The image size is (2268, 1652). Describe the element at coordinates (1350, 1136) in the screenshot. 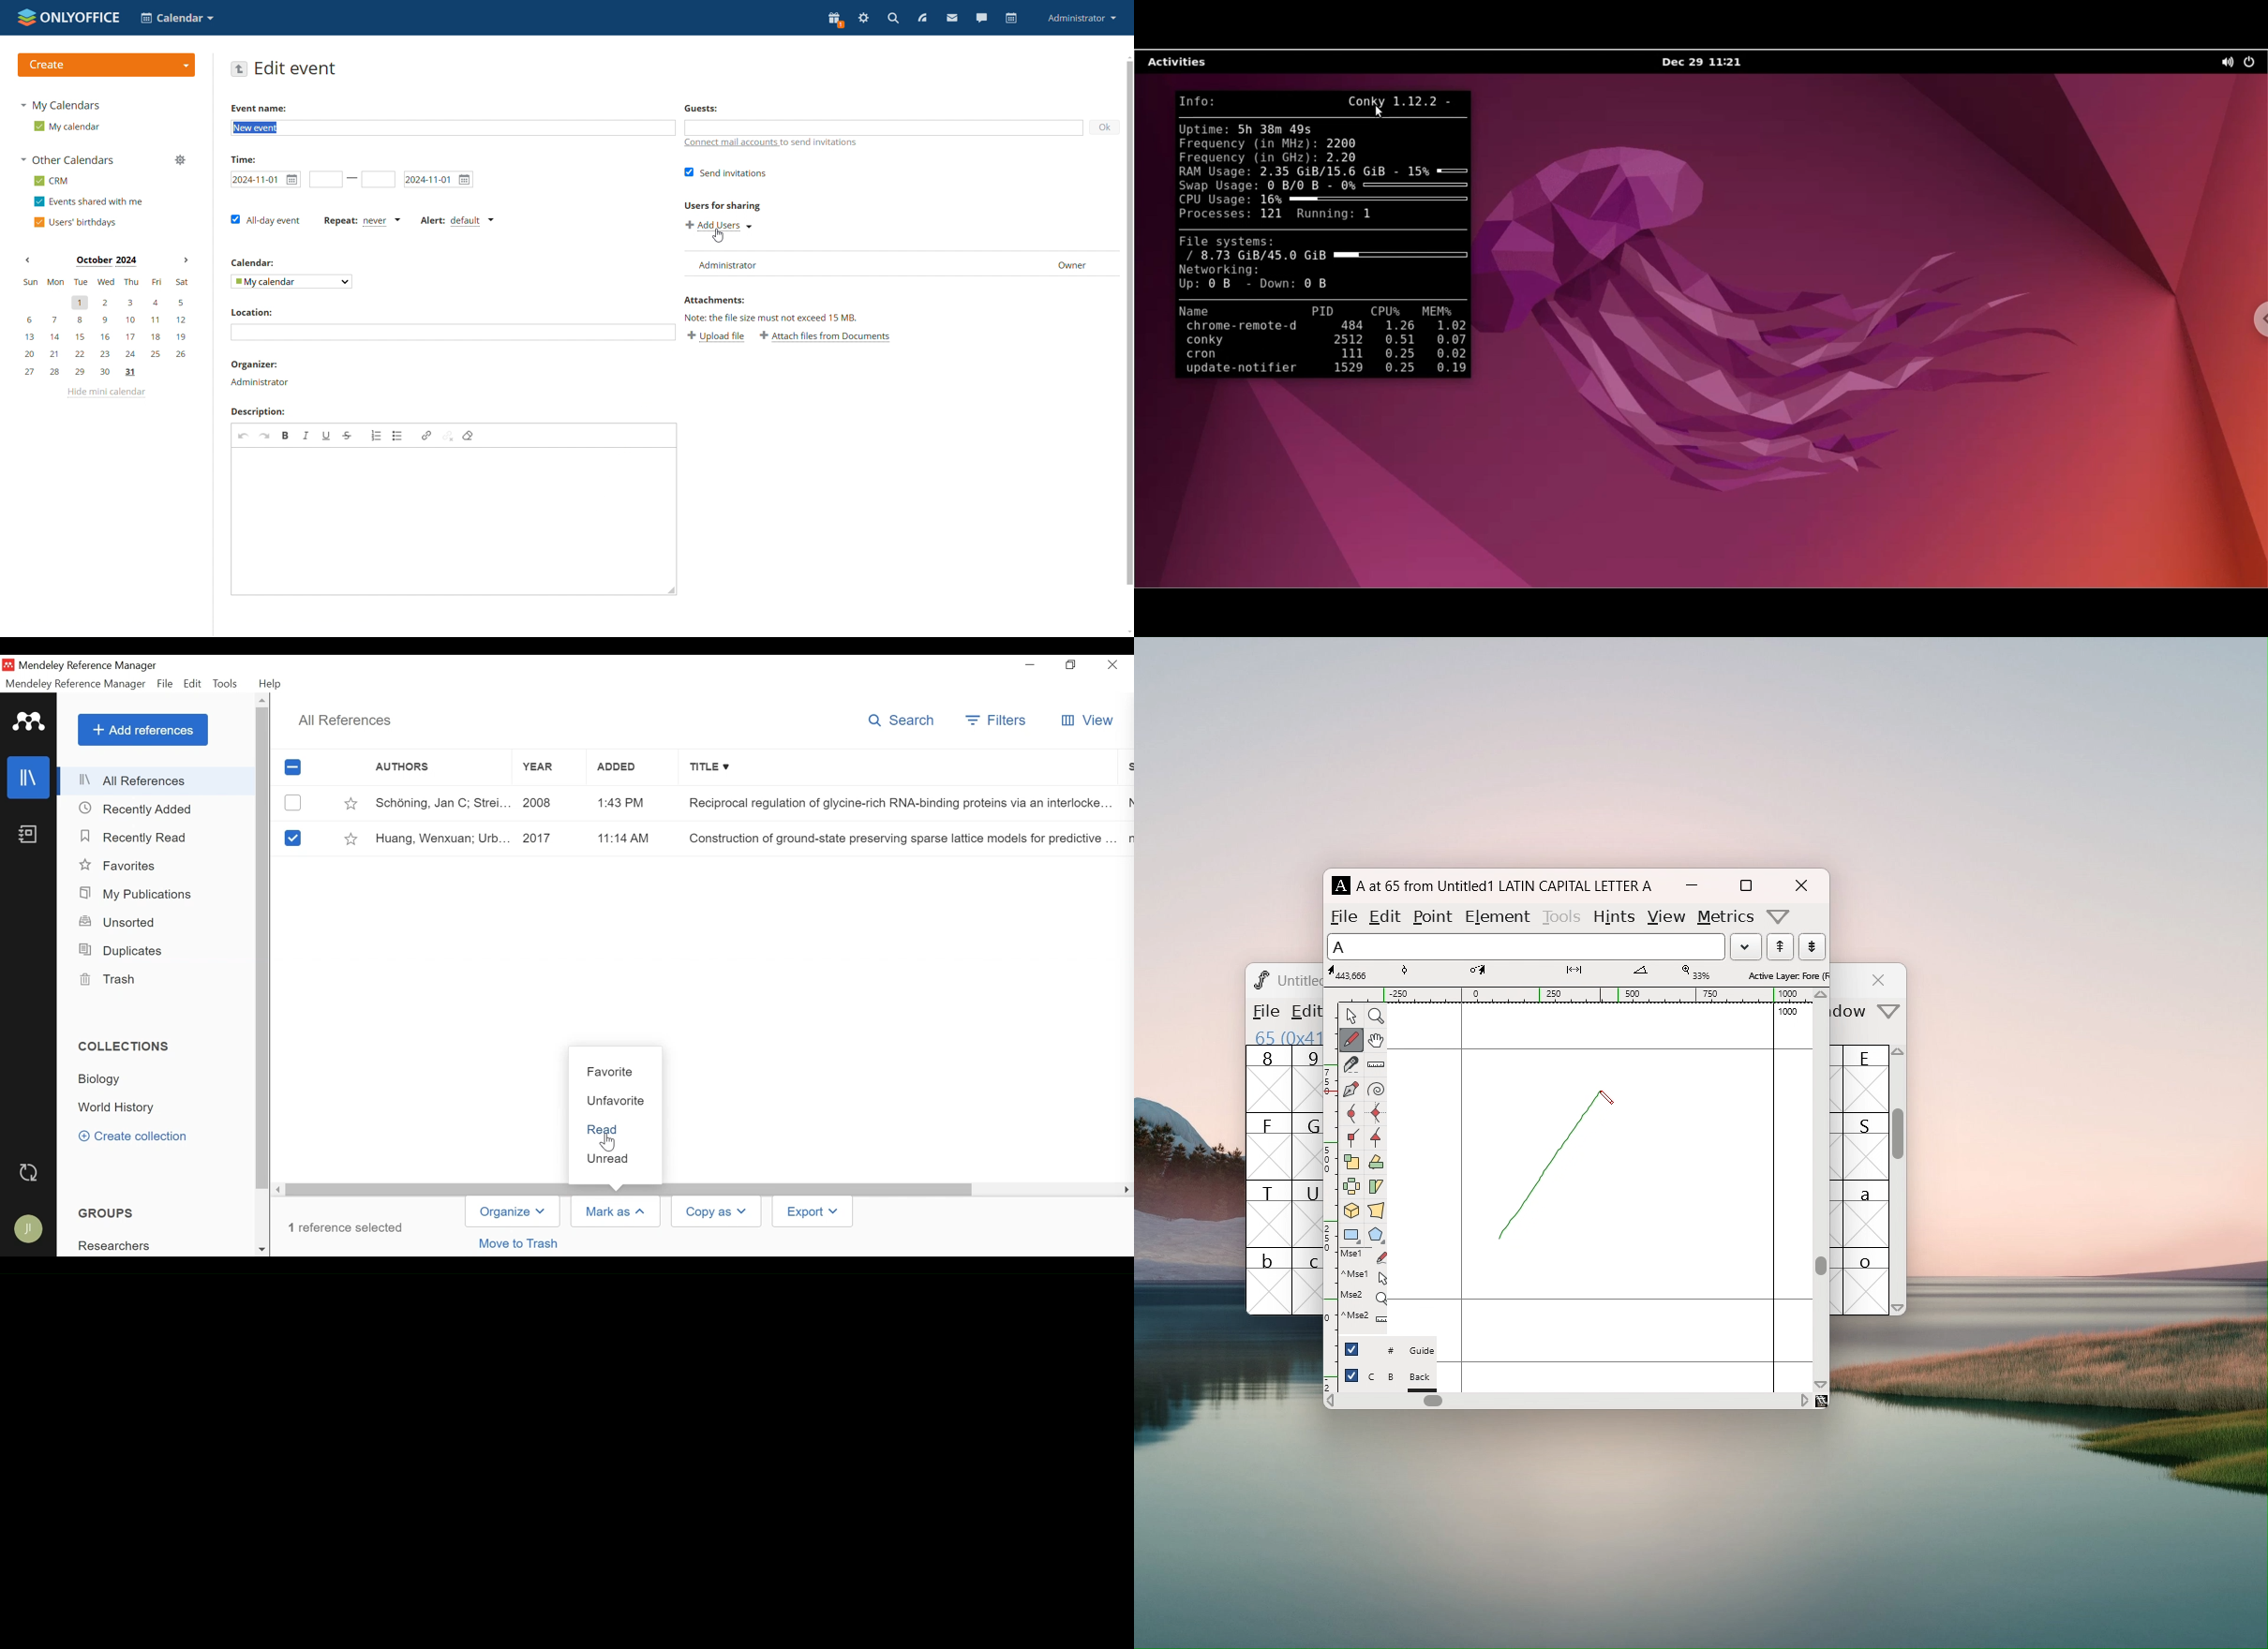

I see `add a corner point` at that location.